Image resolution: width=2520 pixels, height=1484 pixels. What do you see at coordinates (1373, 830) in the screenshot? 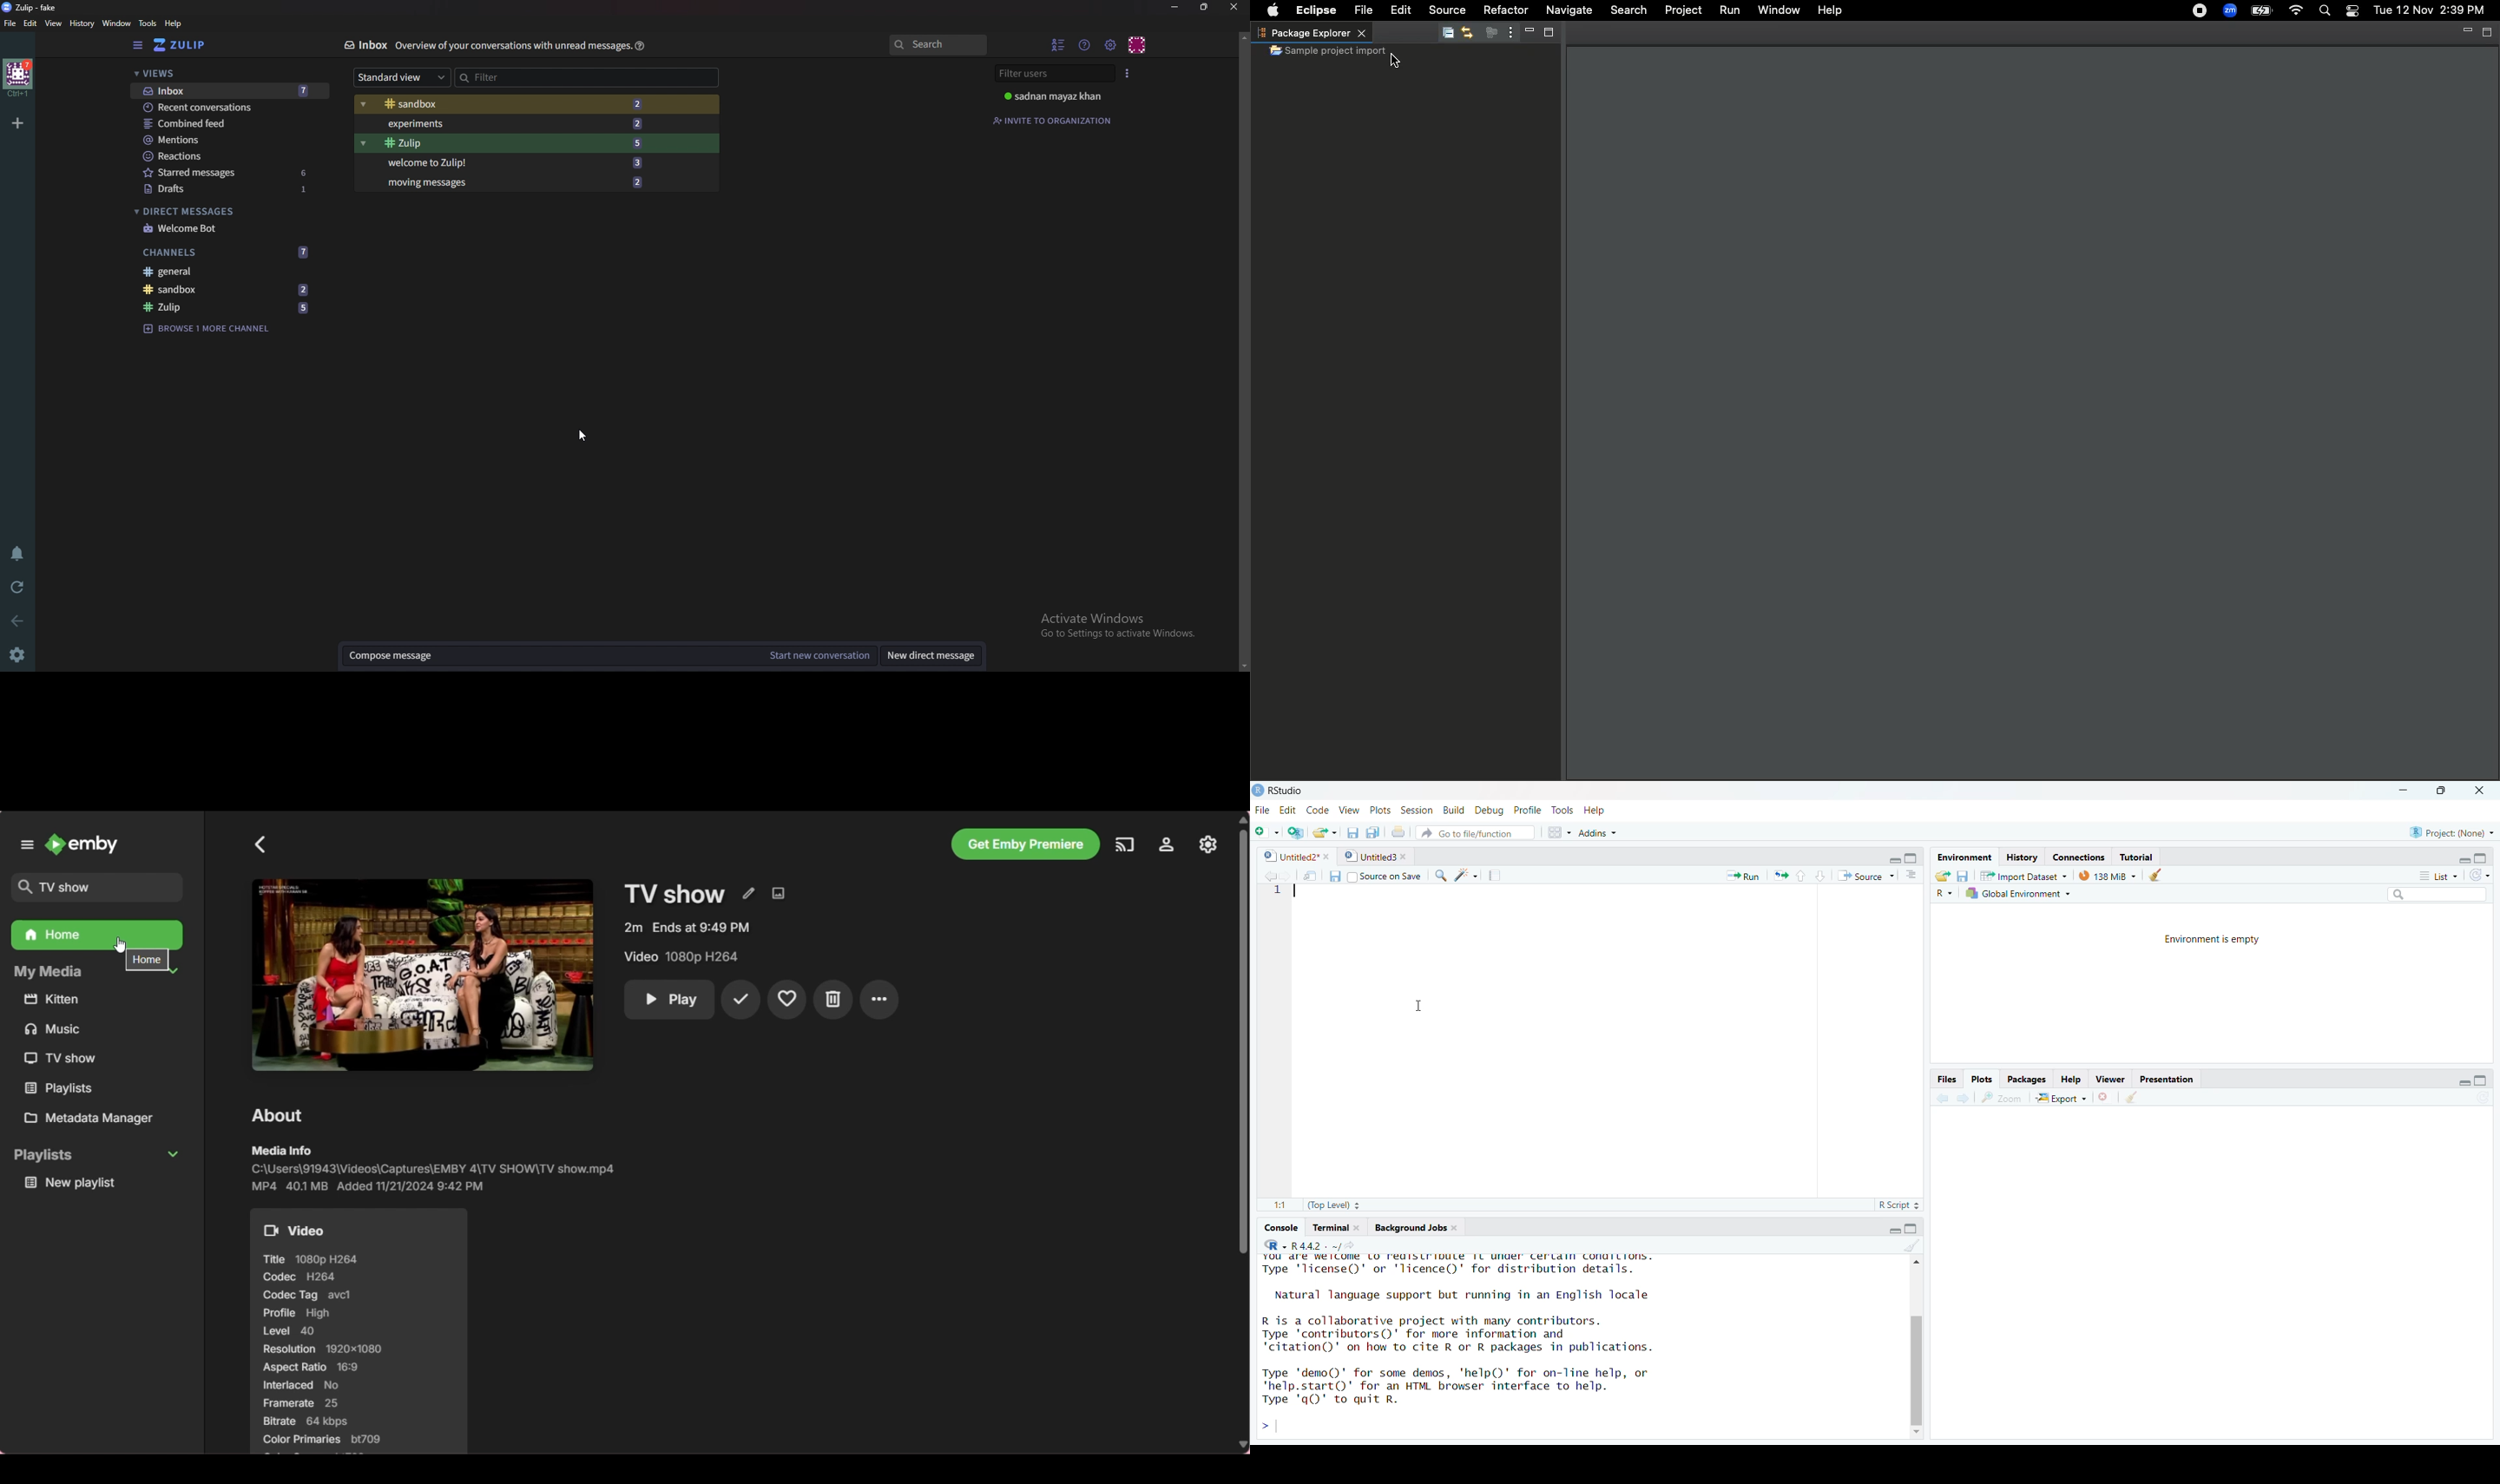
I see `save documents` at bounding box center [1373, 830].